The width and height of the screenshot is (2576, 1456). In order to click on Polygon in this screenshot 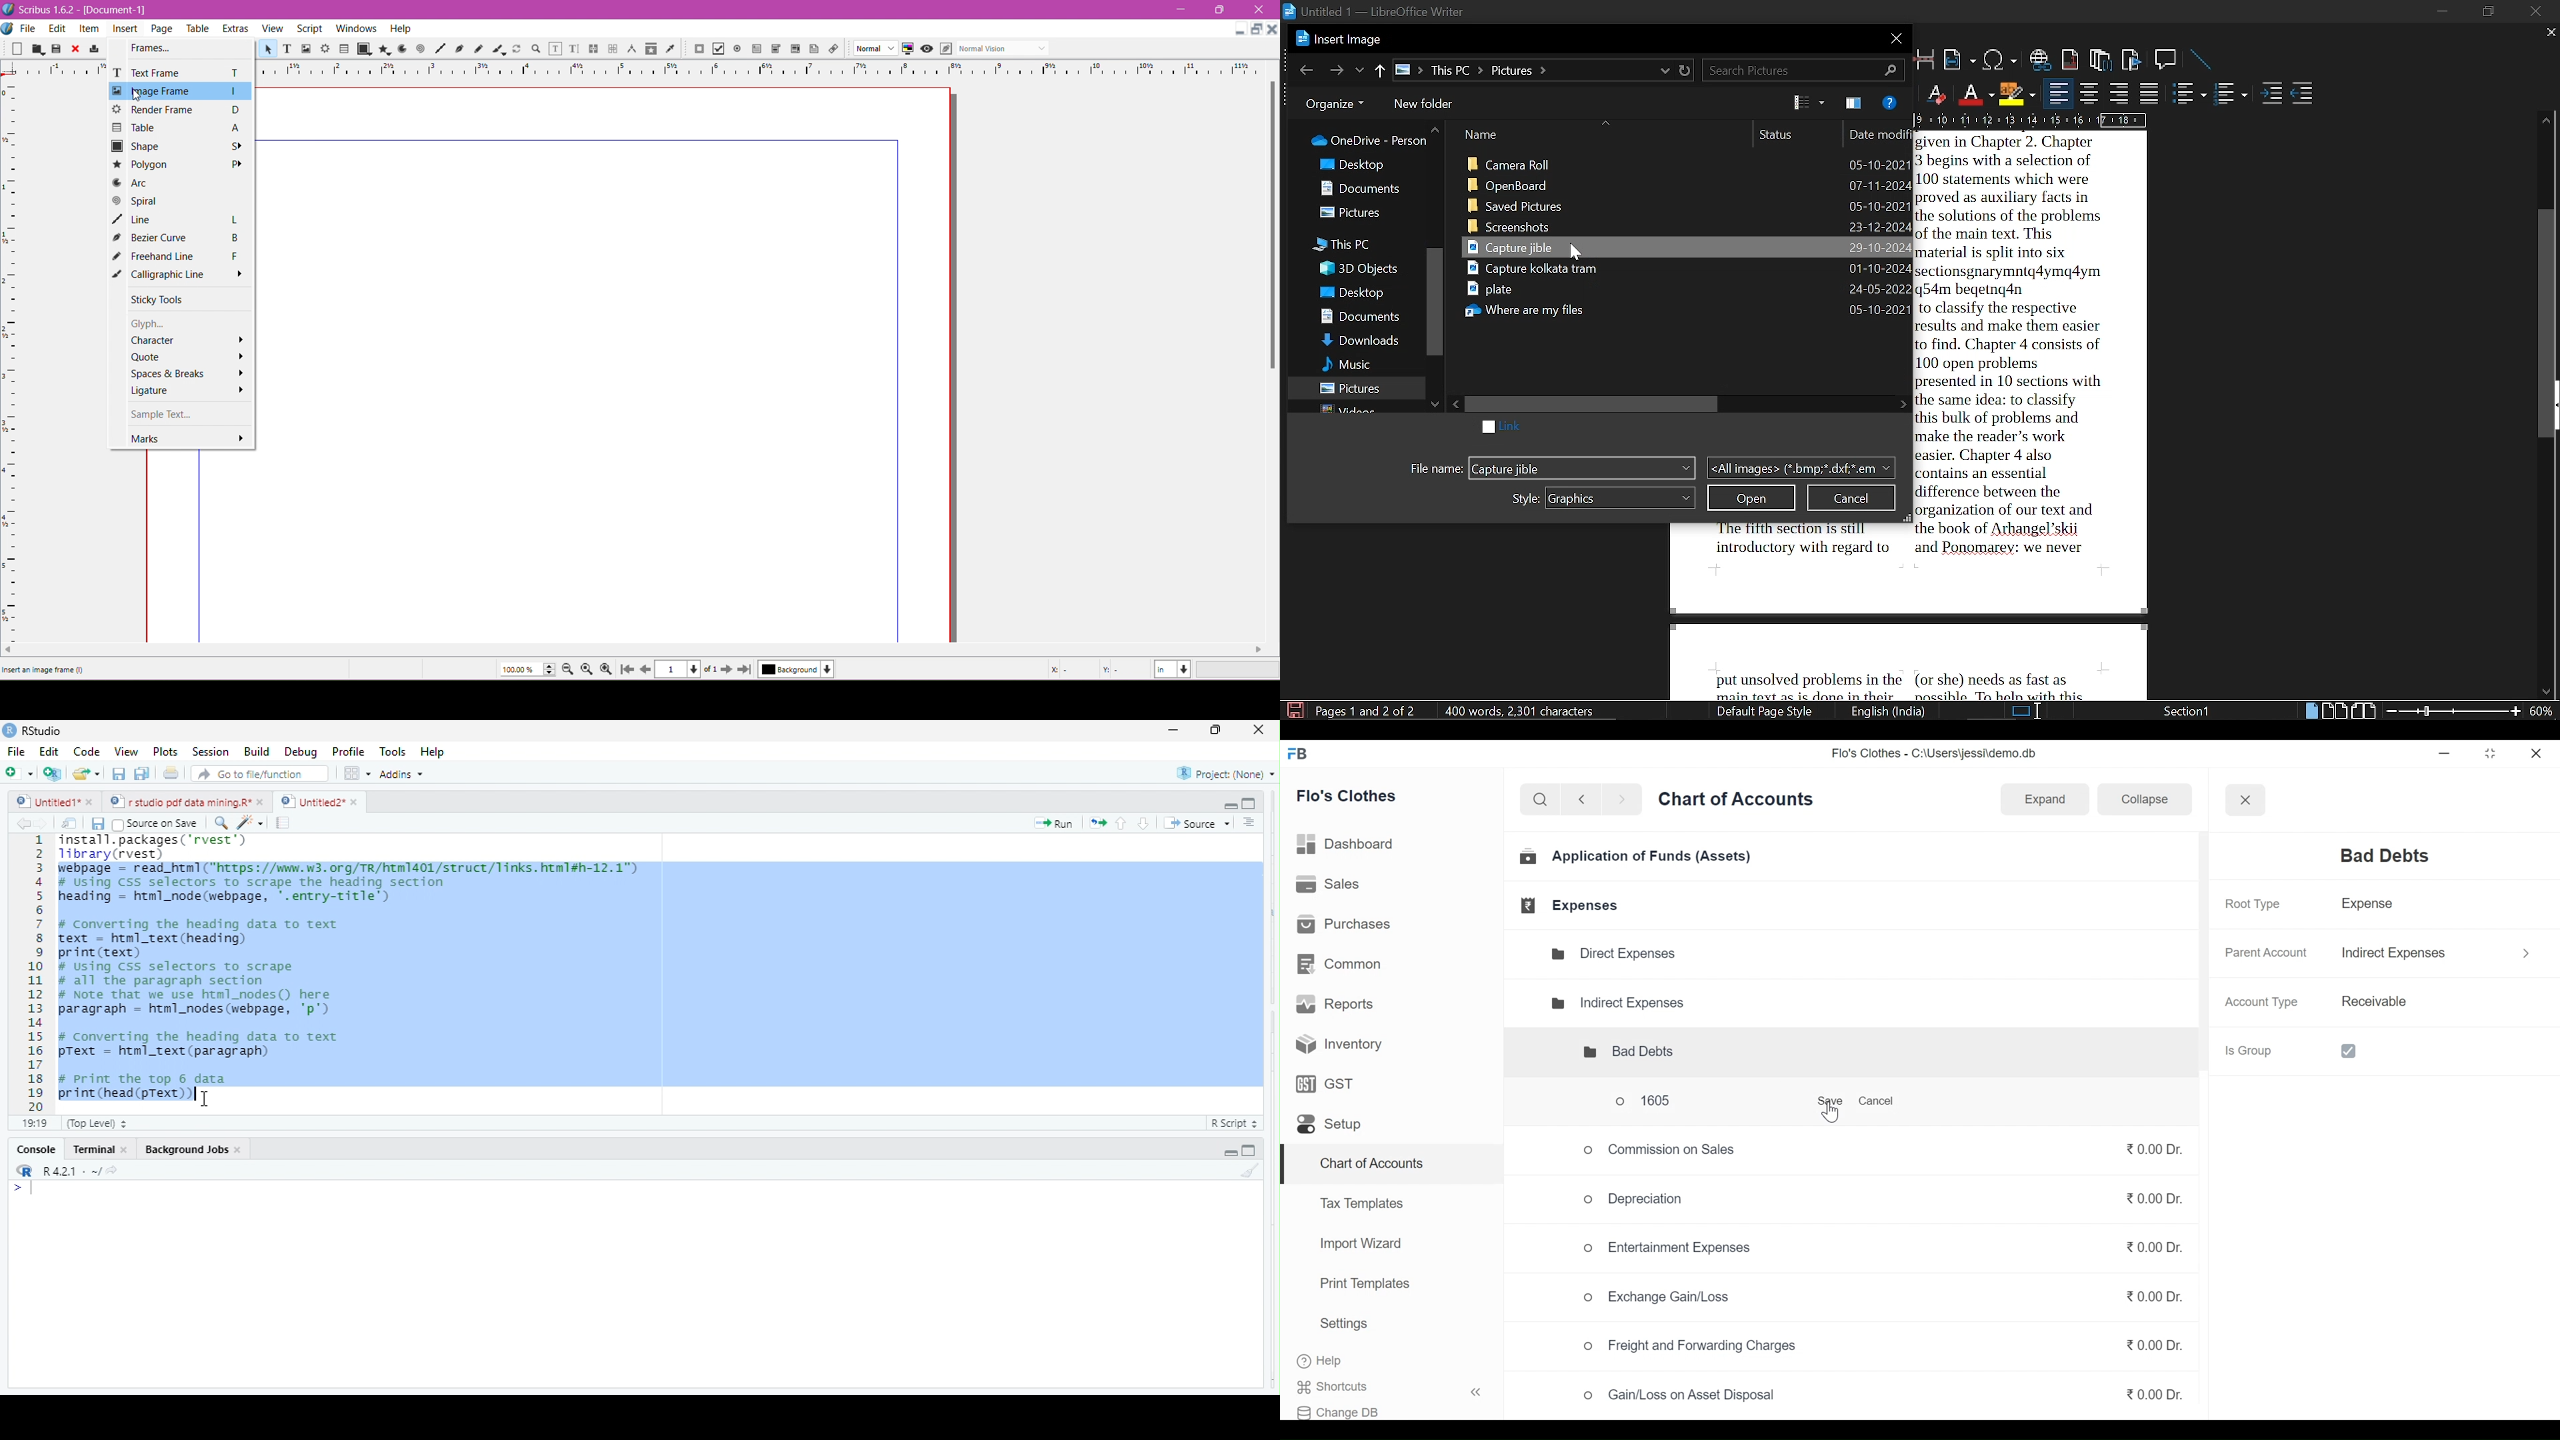, I will do `click(182, 165)`.